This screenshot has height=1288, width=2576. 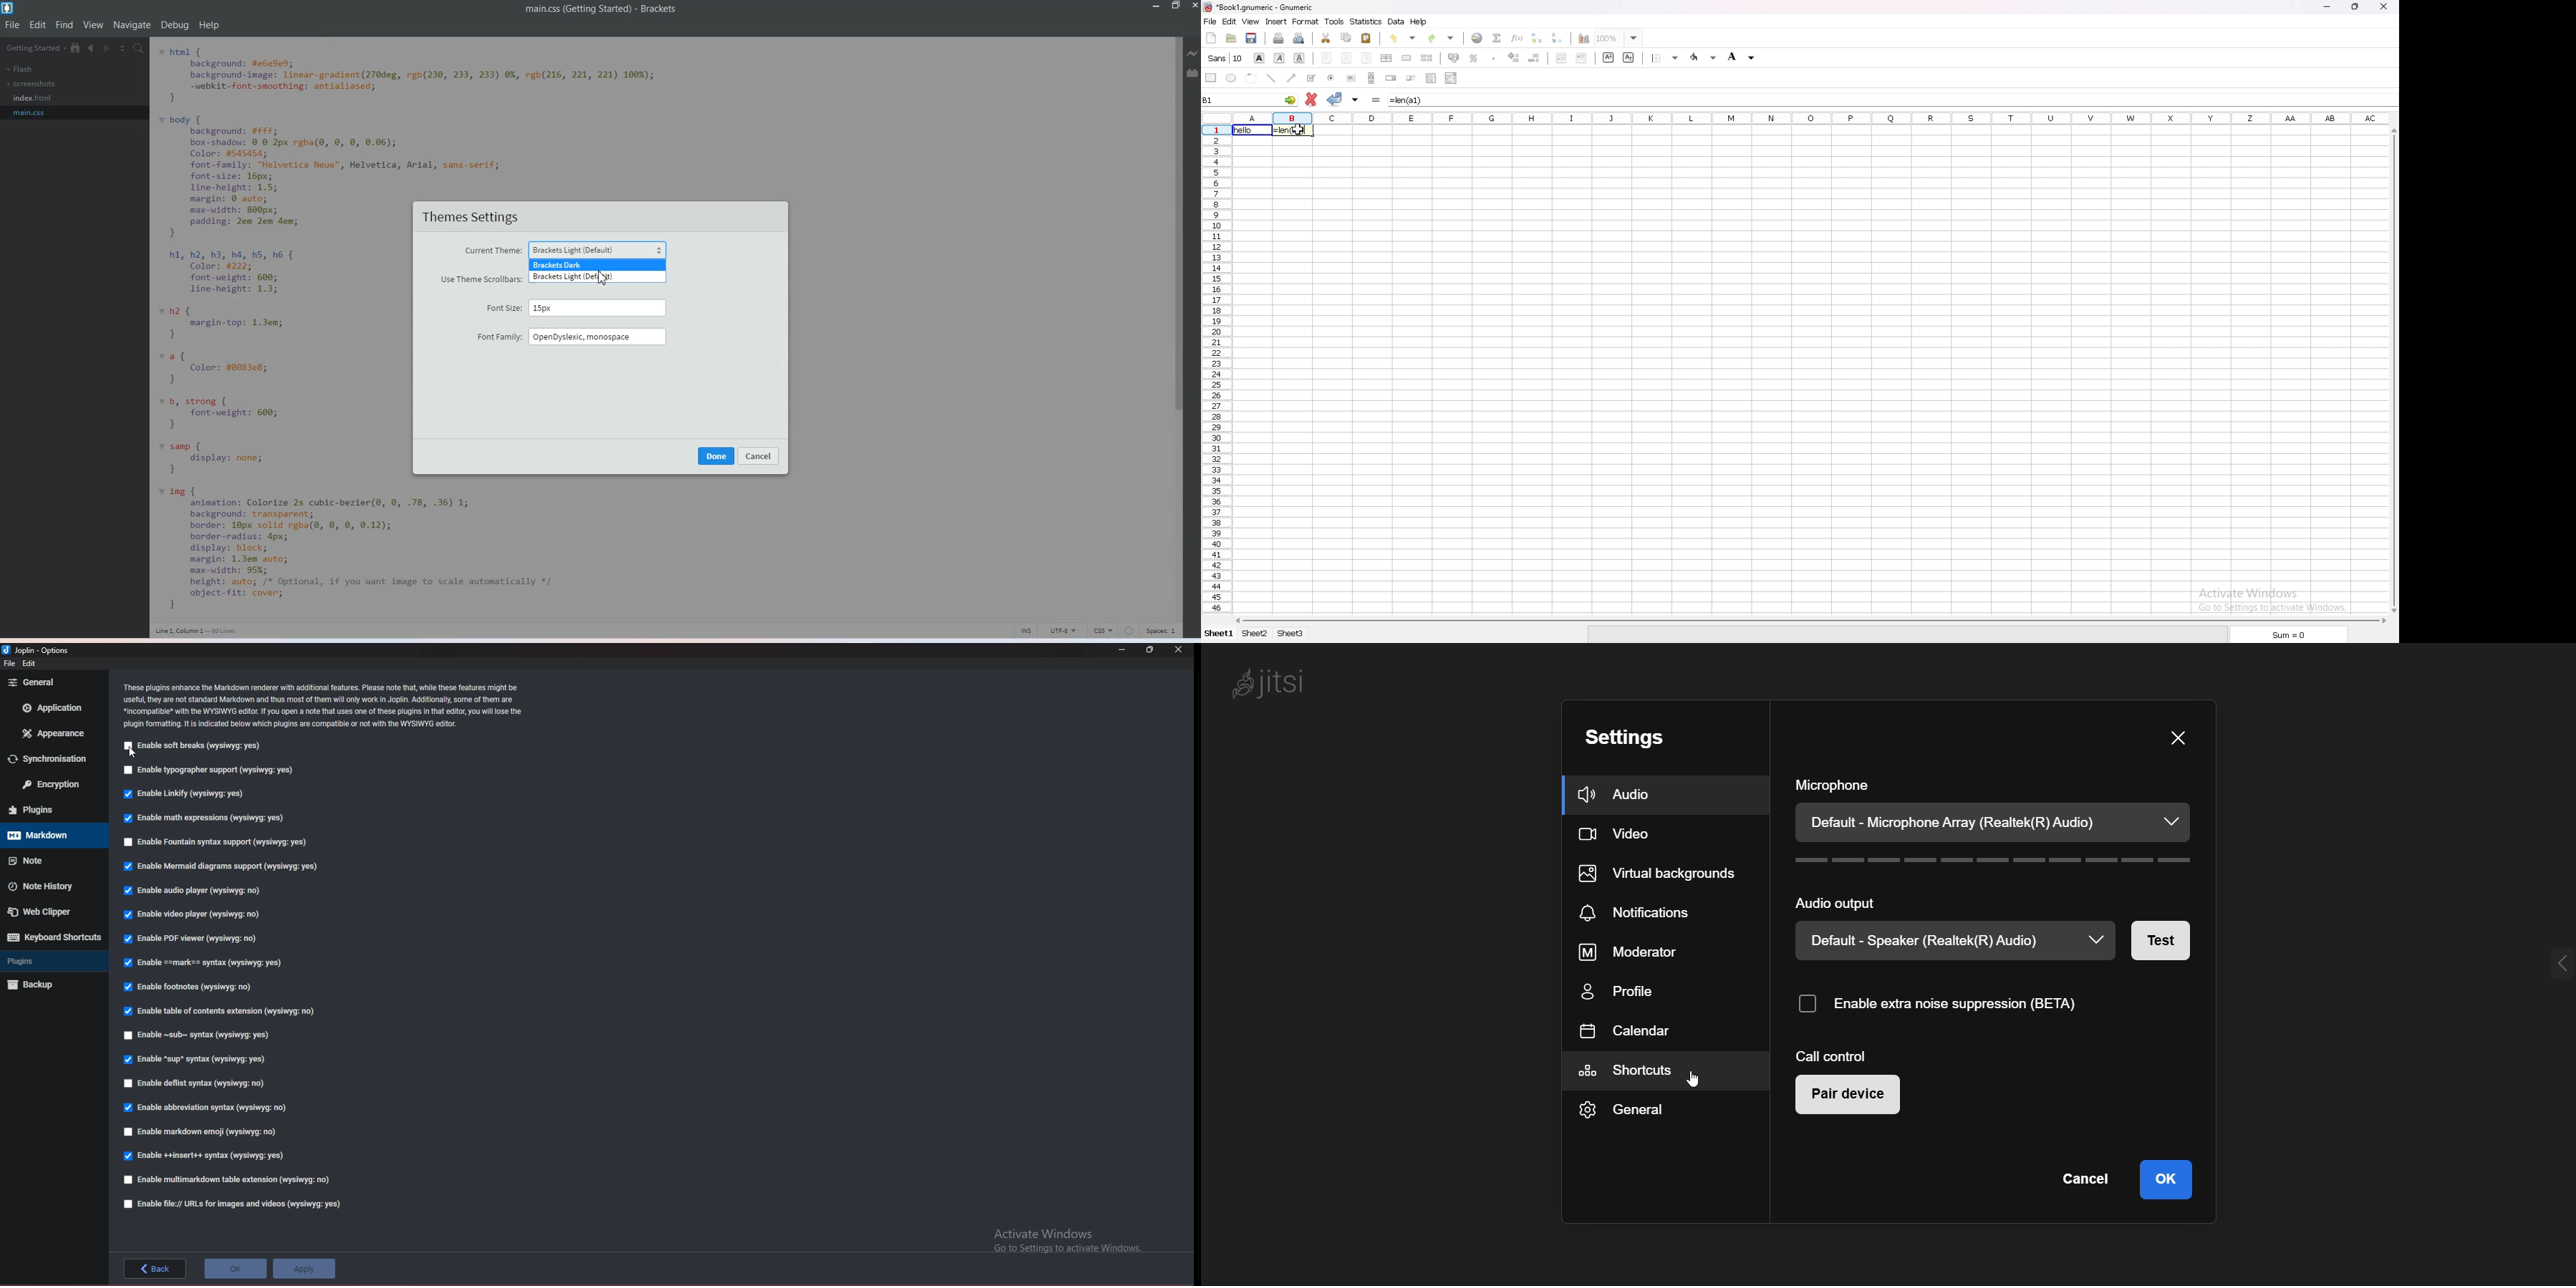 I want to click on minimize, so click(x=1125, y=650).